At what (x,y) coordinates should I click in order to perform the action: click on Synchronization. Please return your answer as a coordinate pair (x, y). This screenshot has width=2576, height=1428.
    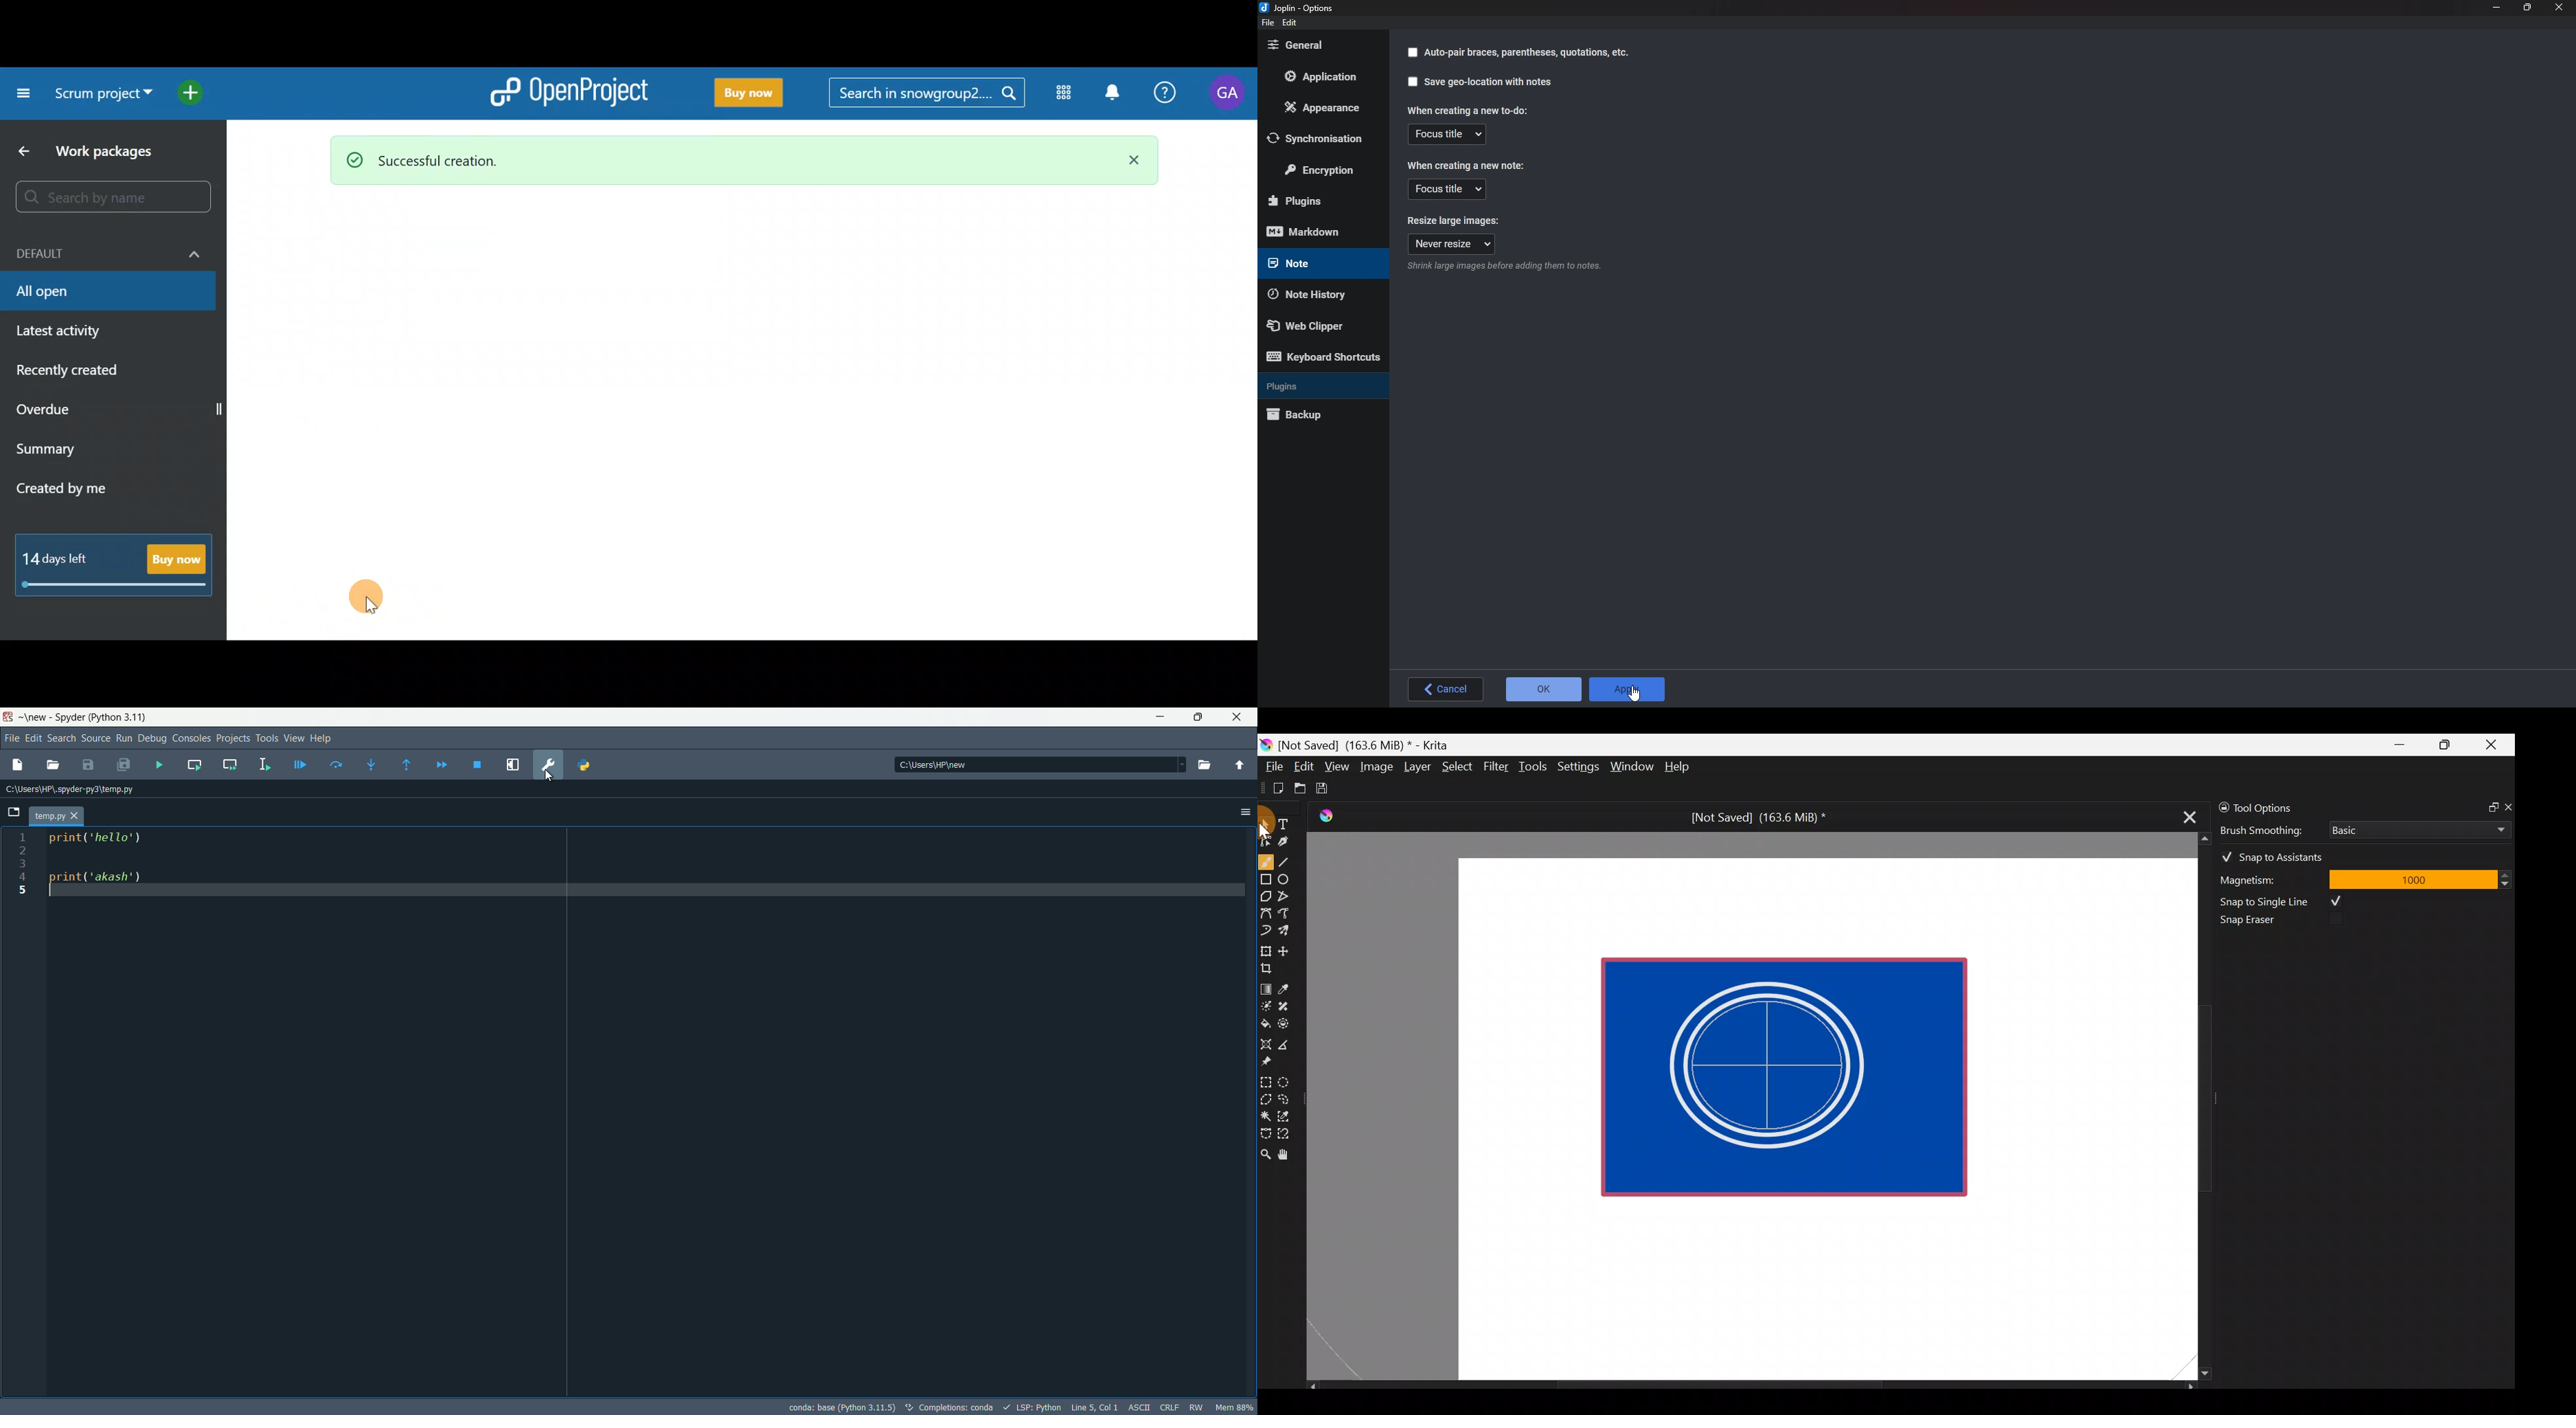
    Looking at the image, I should click on (1321, 138).